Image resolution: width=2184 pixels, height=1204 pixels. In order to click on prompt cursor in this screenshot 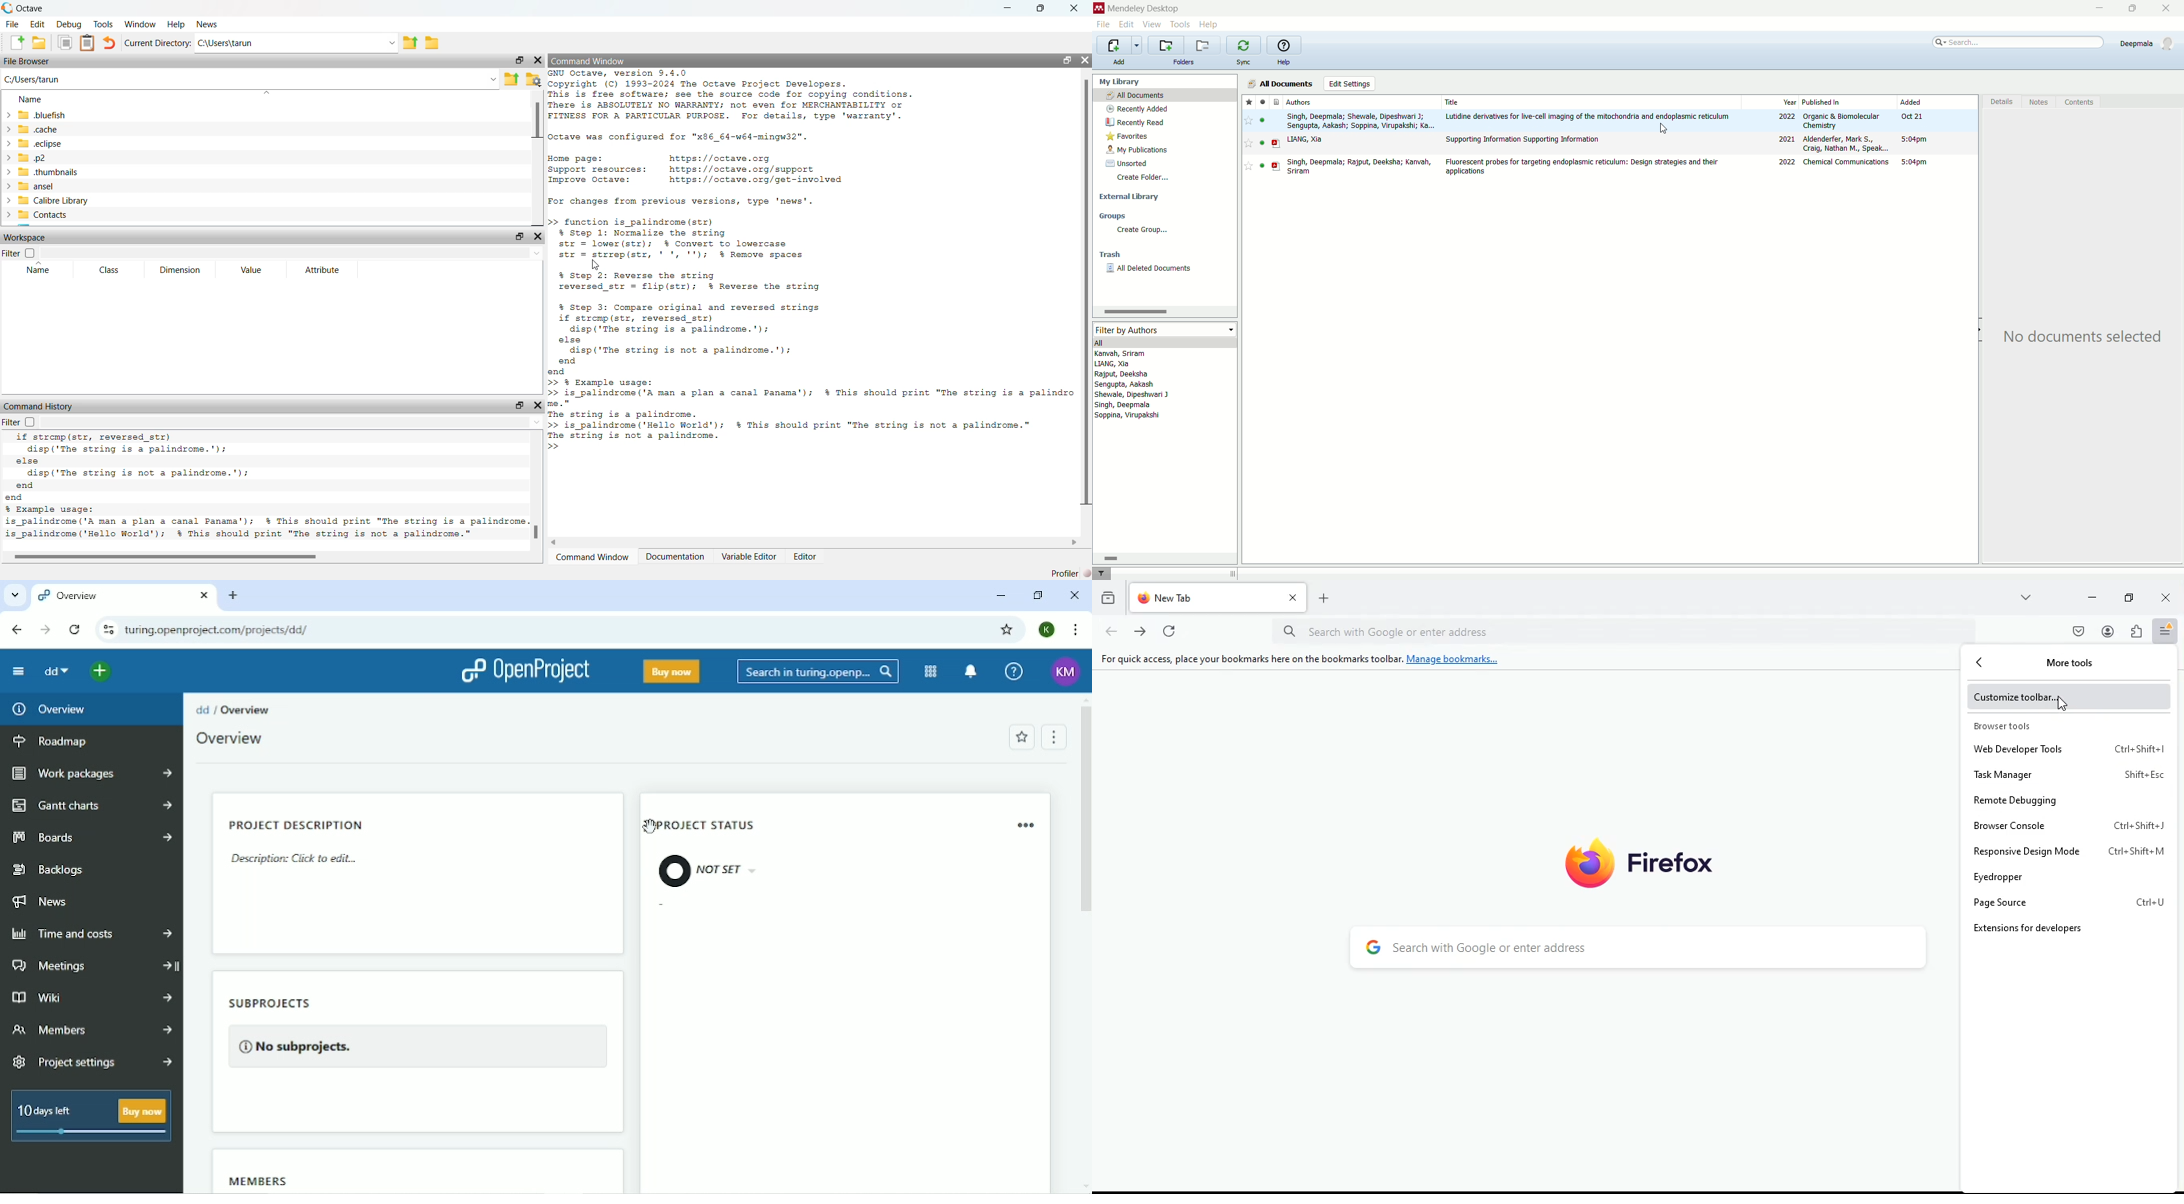, I will do `click(555, 447)`.